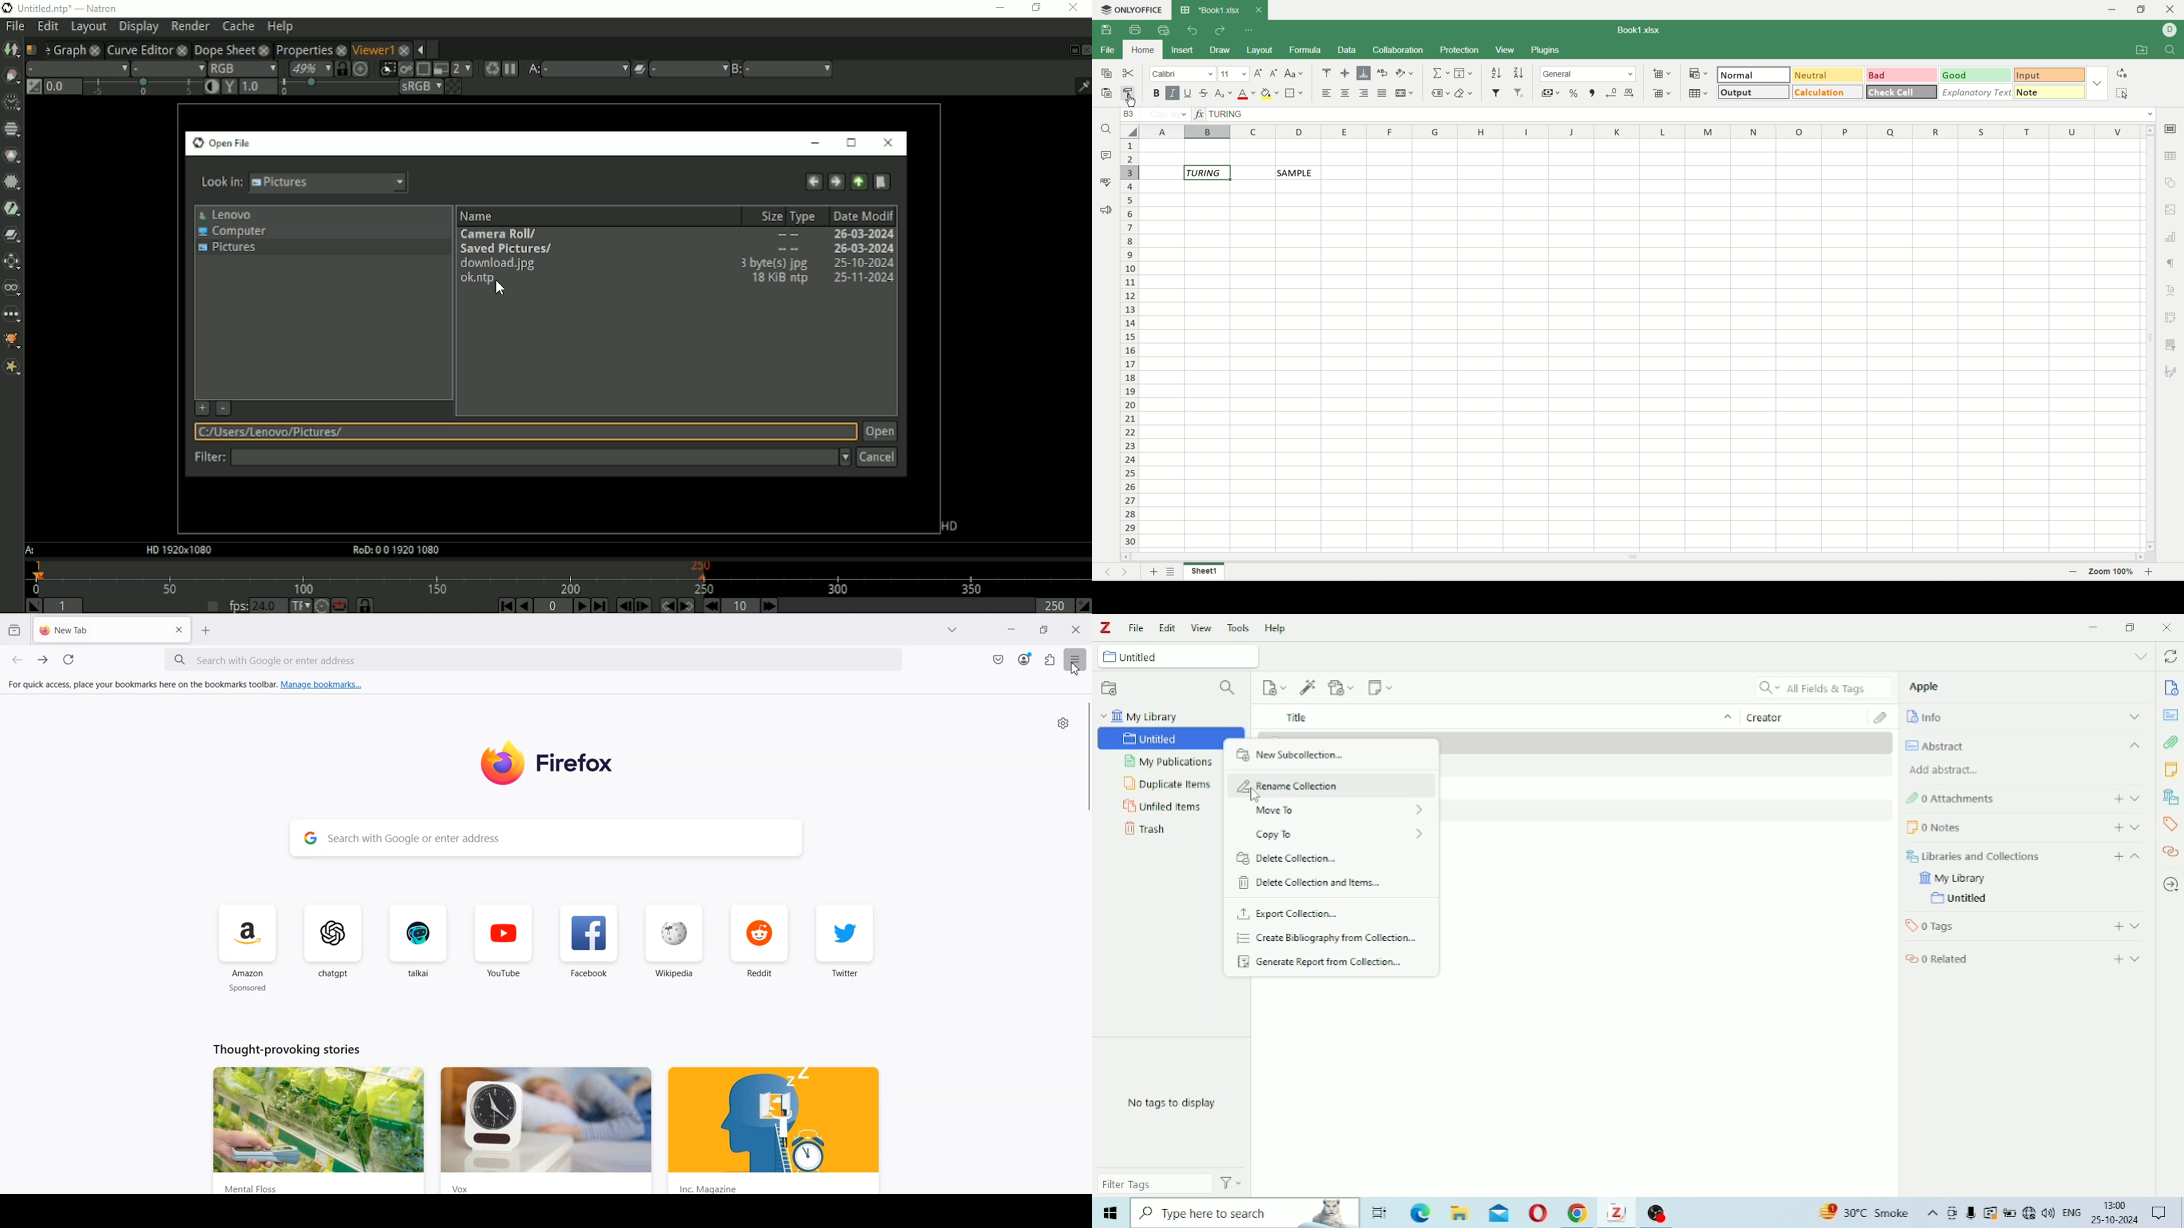 The height and width of the screenshot is (1232, 2184). Describe the element at coordinates (1459, 1212) in the screenshot. I see `` at that location.